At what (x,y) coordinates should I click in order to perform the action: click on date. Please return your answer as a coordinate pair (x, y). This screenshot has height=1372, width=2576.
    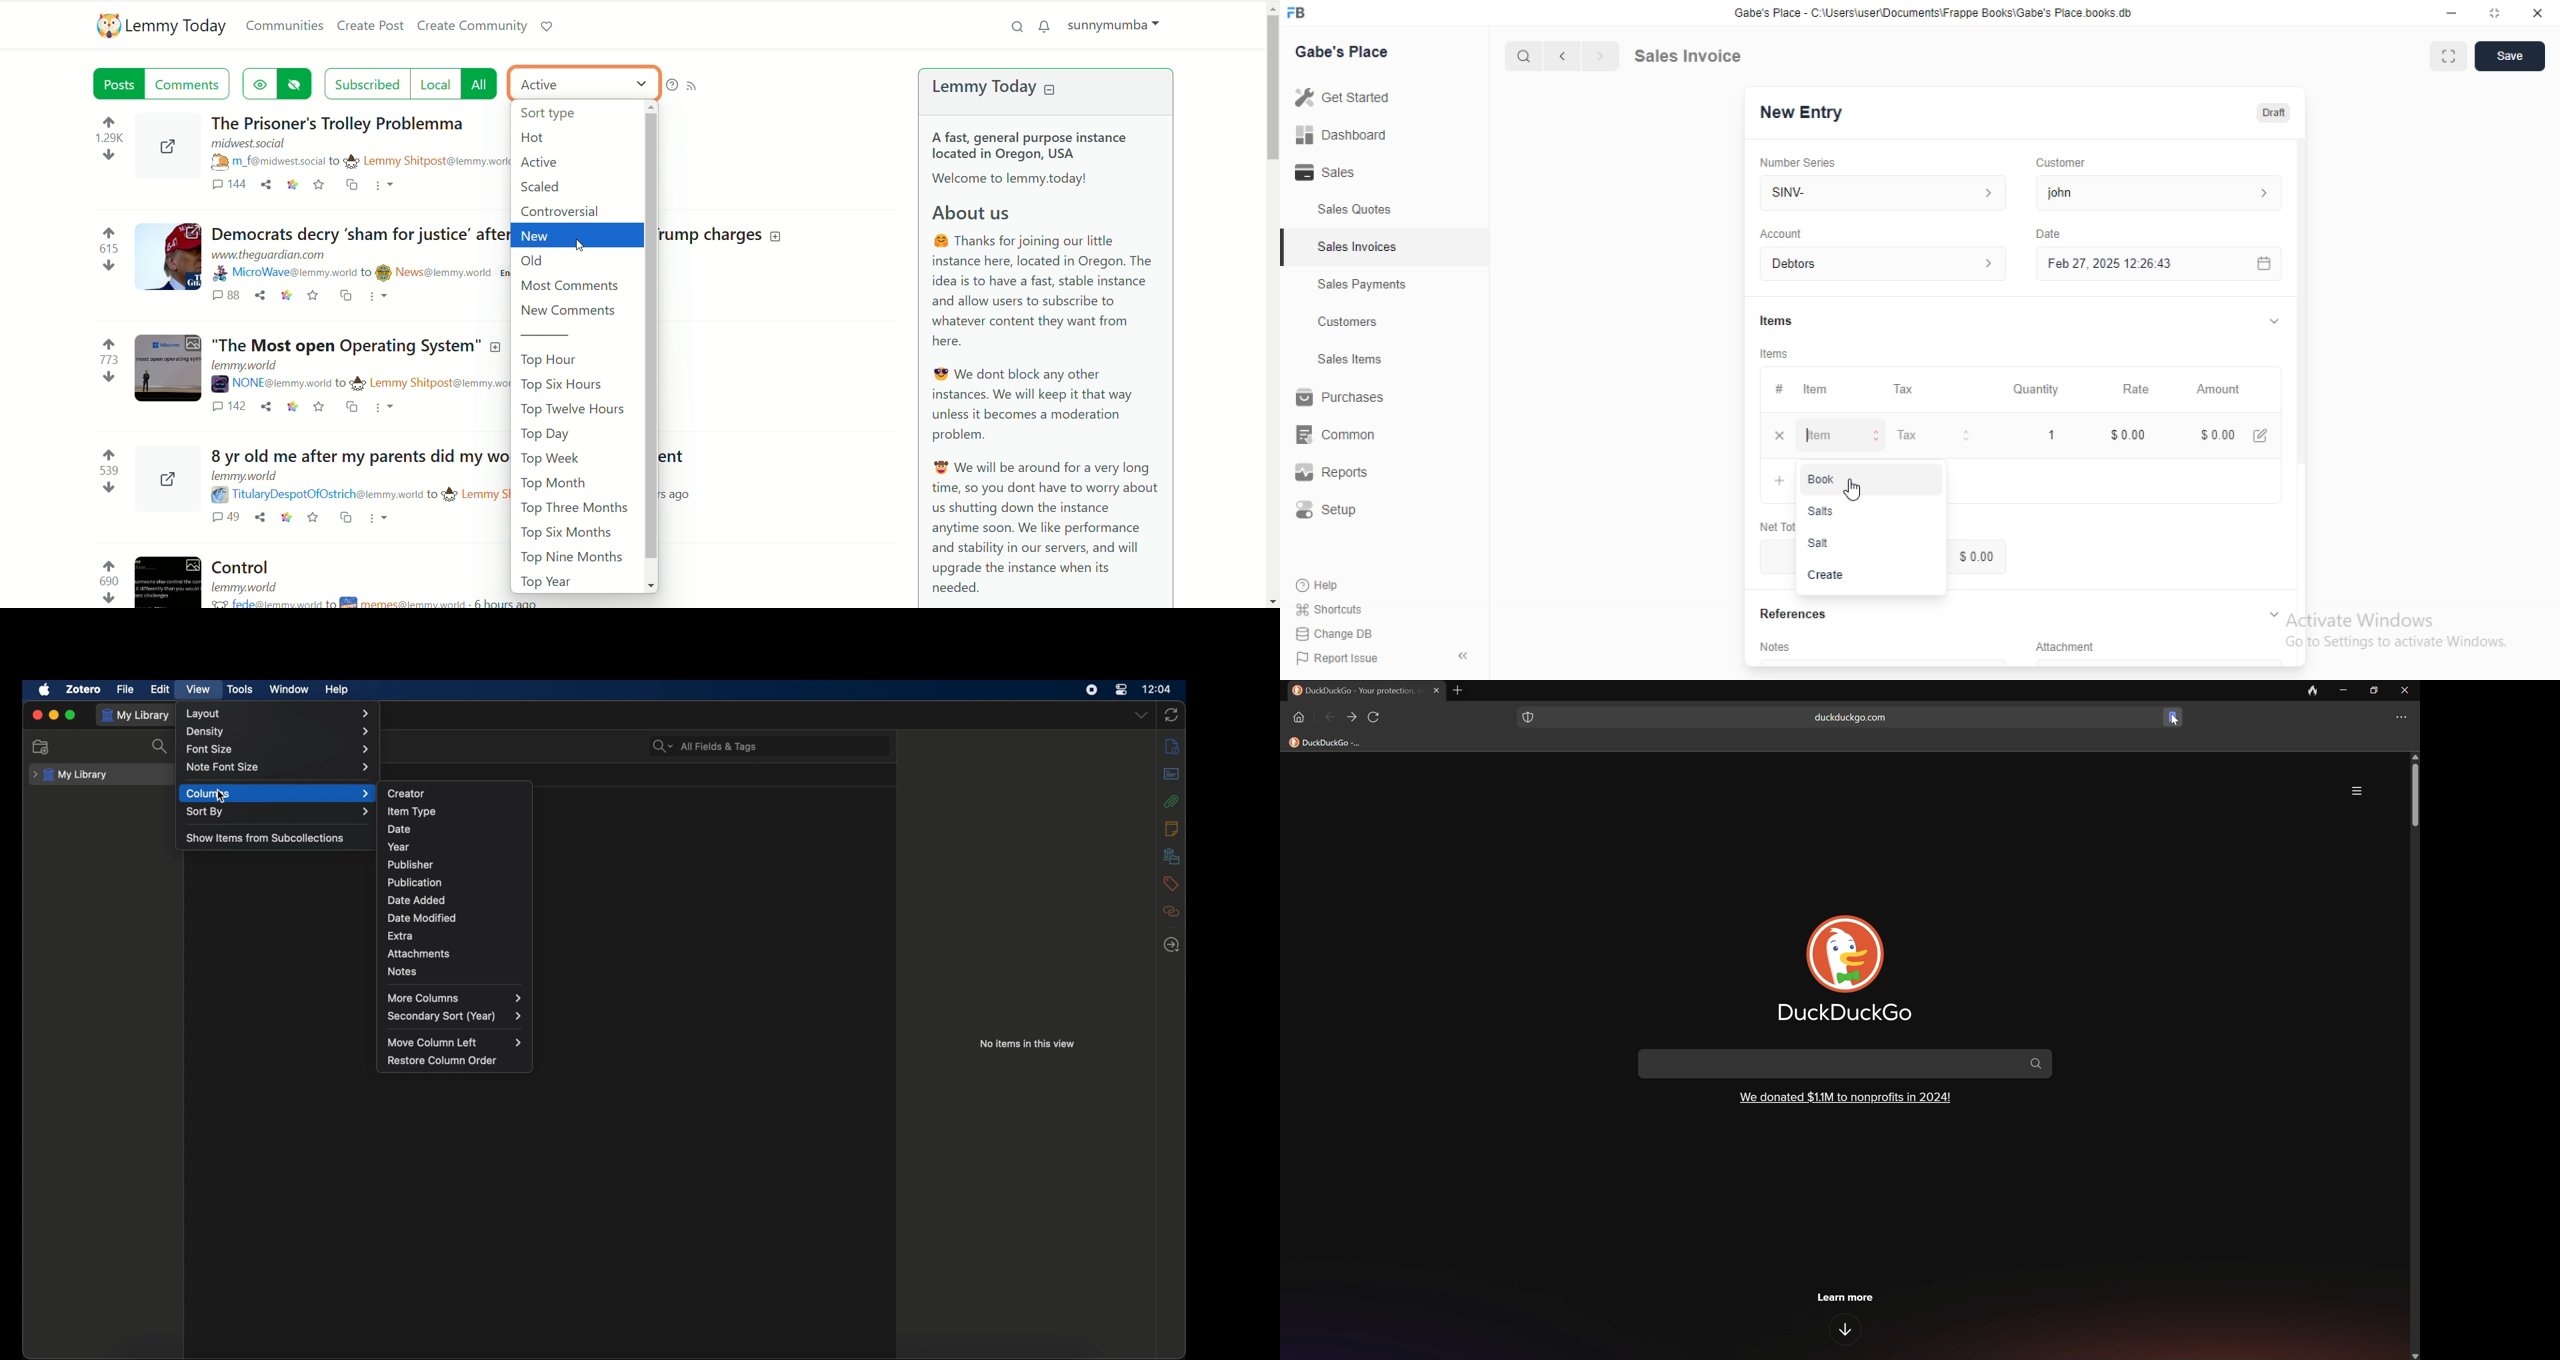
    Looking at the image, I should click on (401, 829).